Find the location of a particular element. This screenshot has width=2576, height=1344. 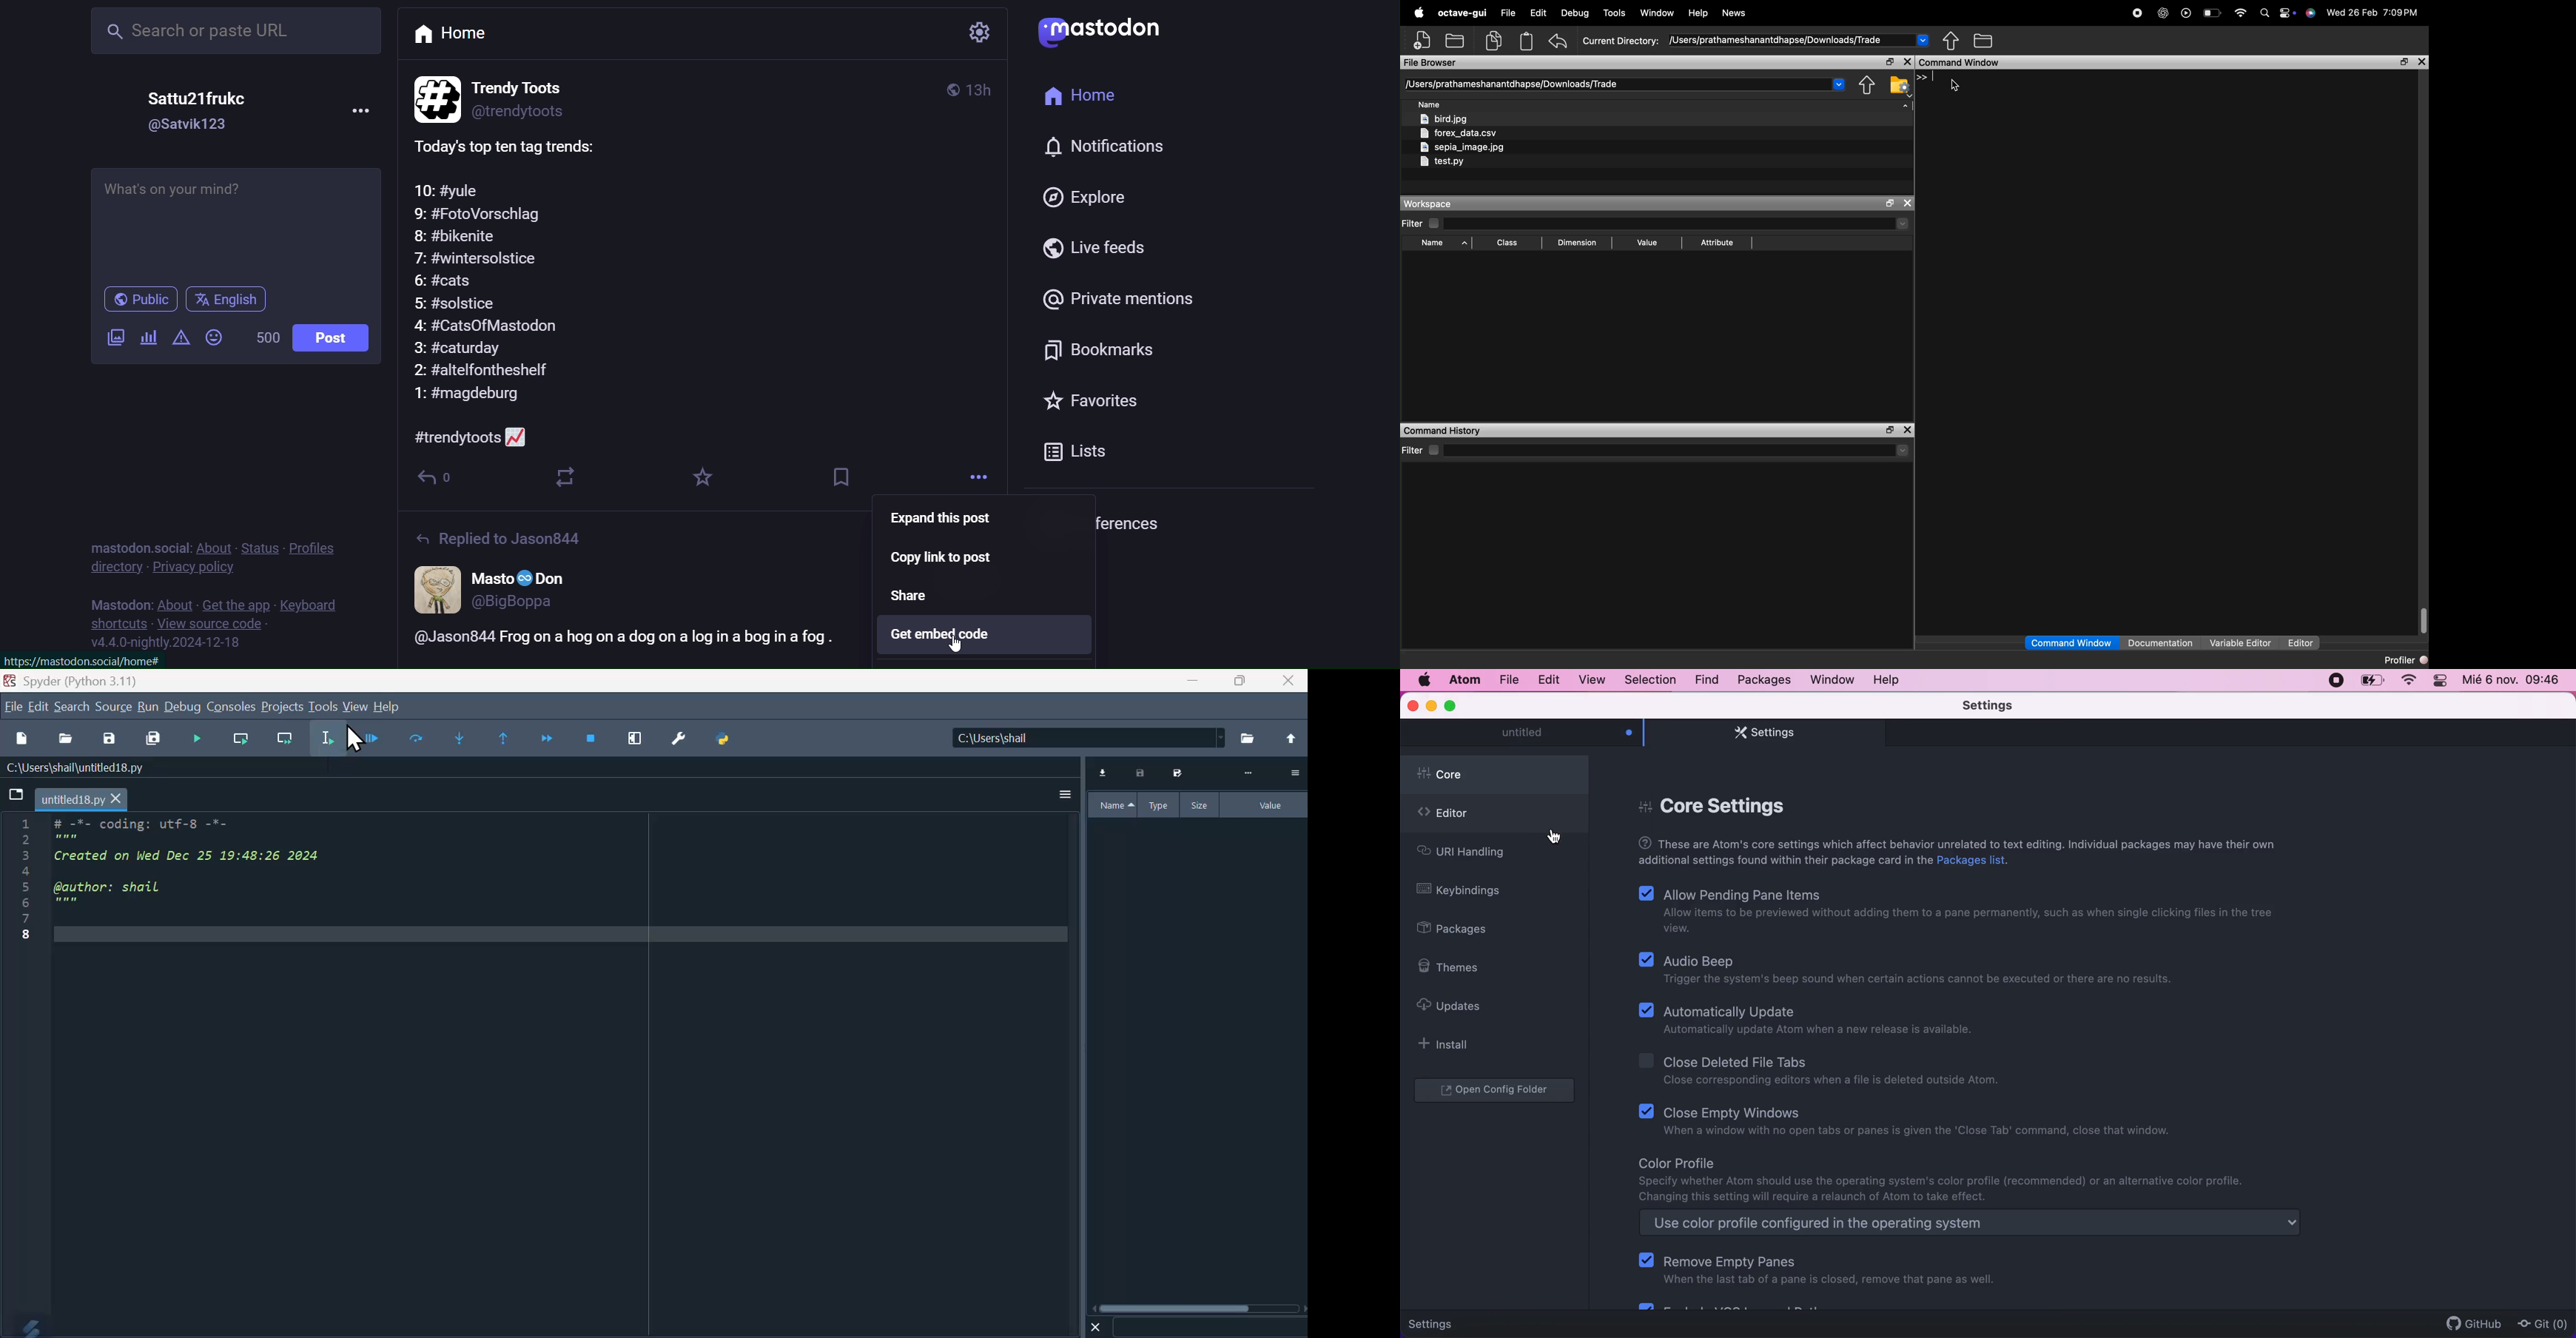

lists is located at coordinates (1092, 451).